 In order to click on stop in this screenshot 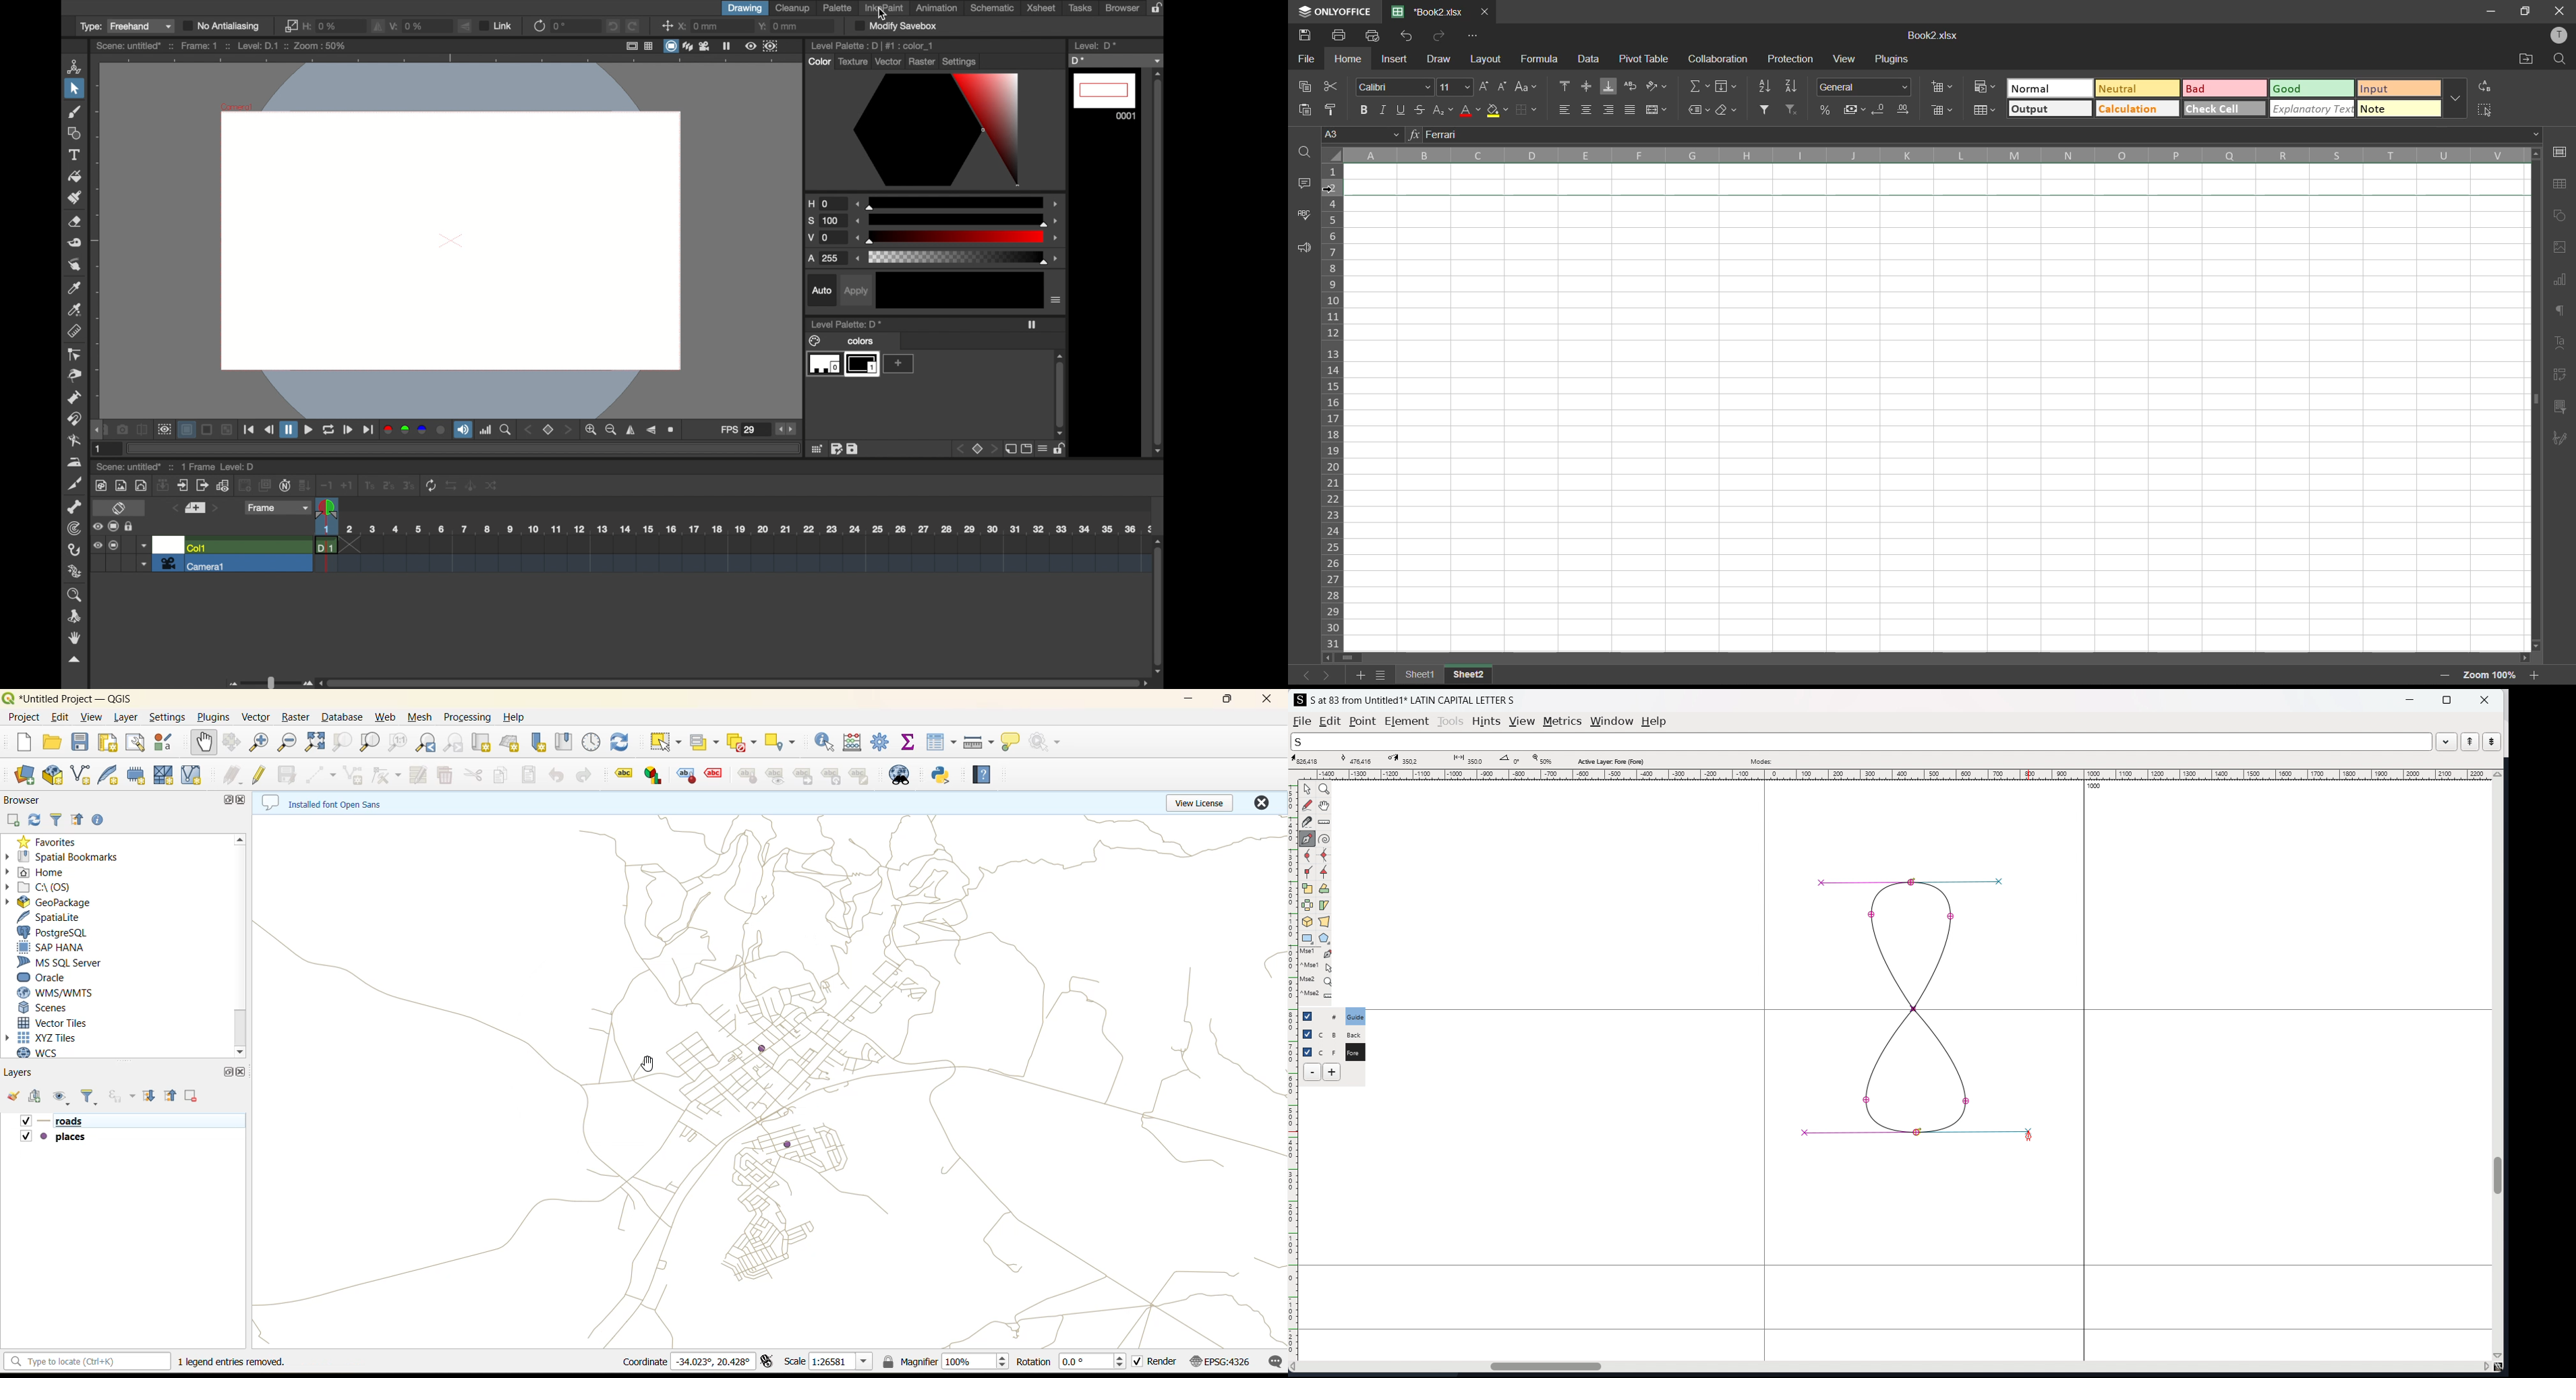, I will do `click(979, 450)`.